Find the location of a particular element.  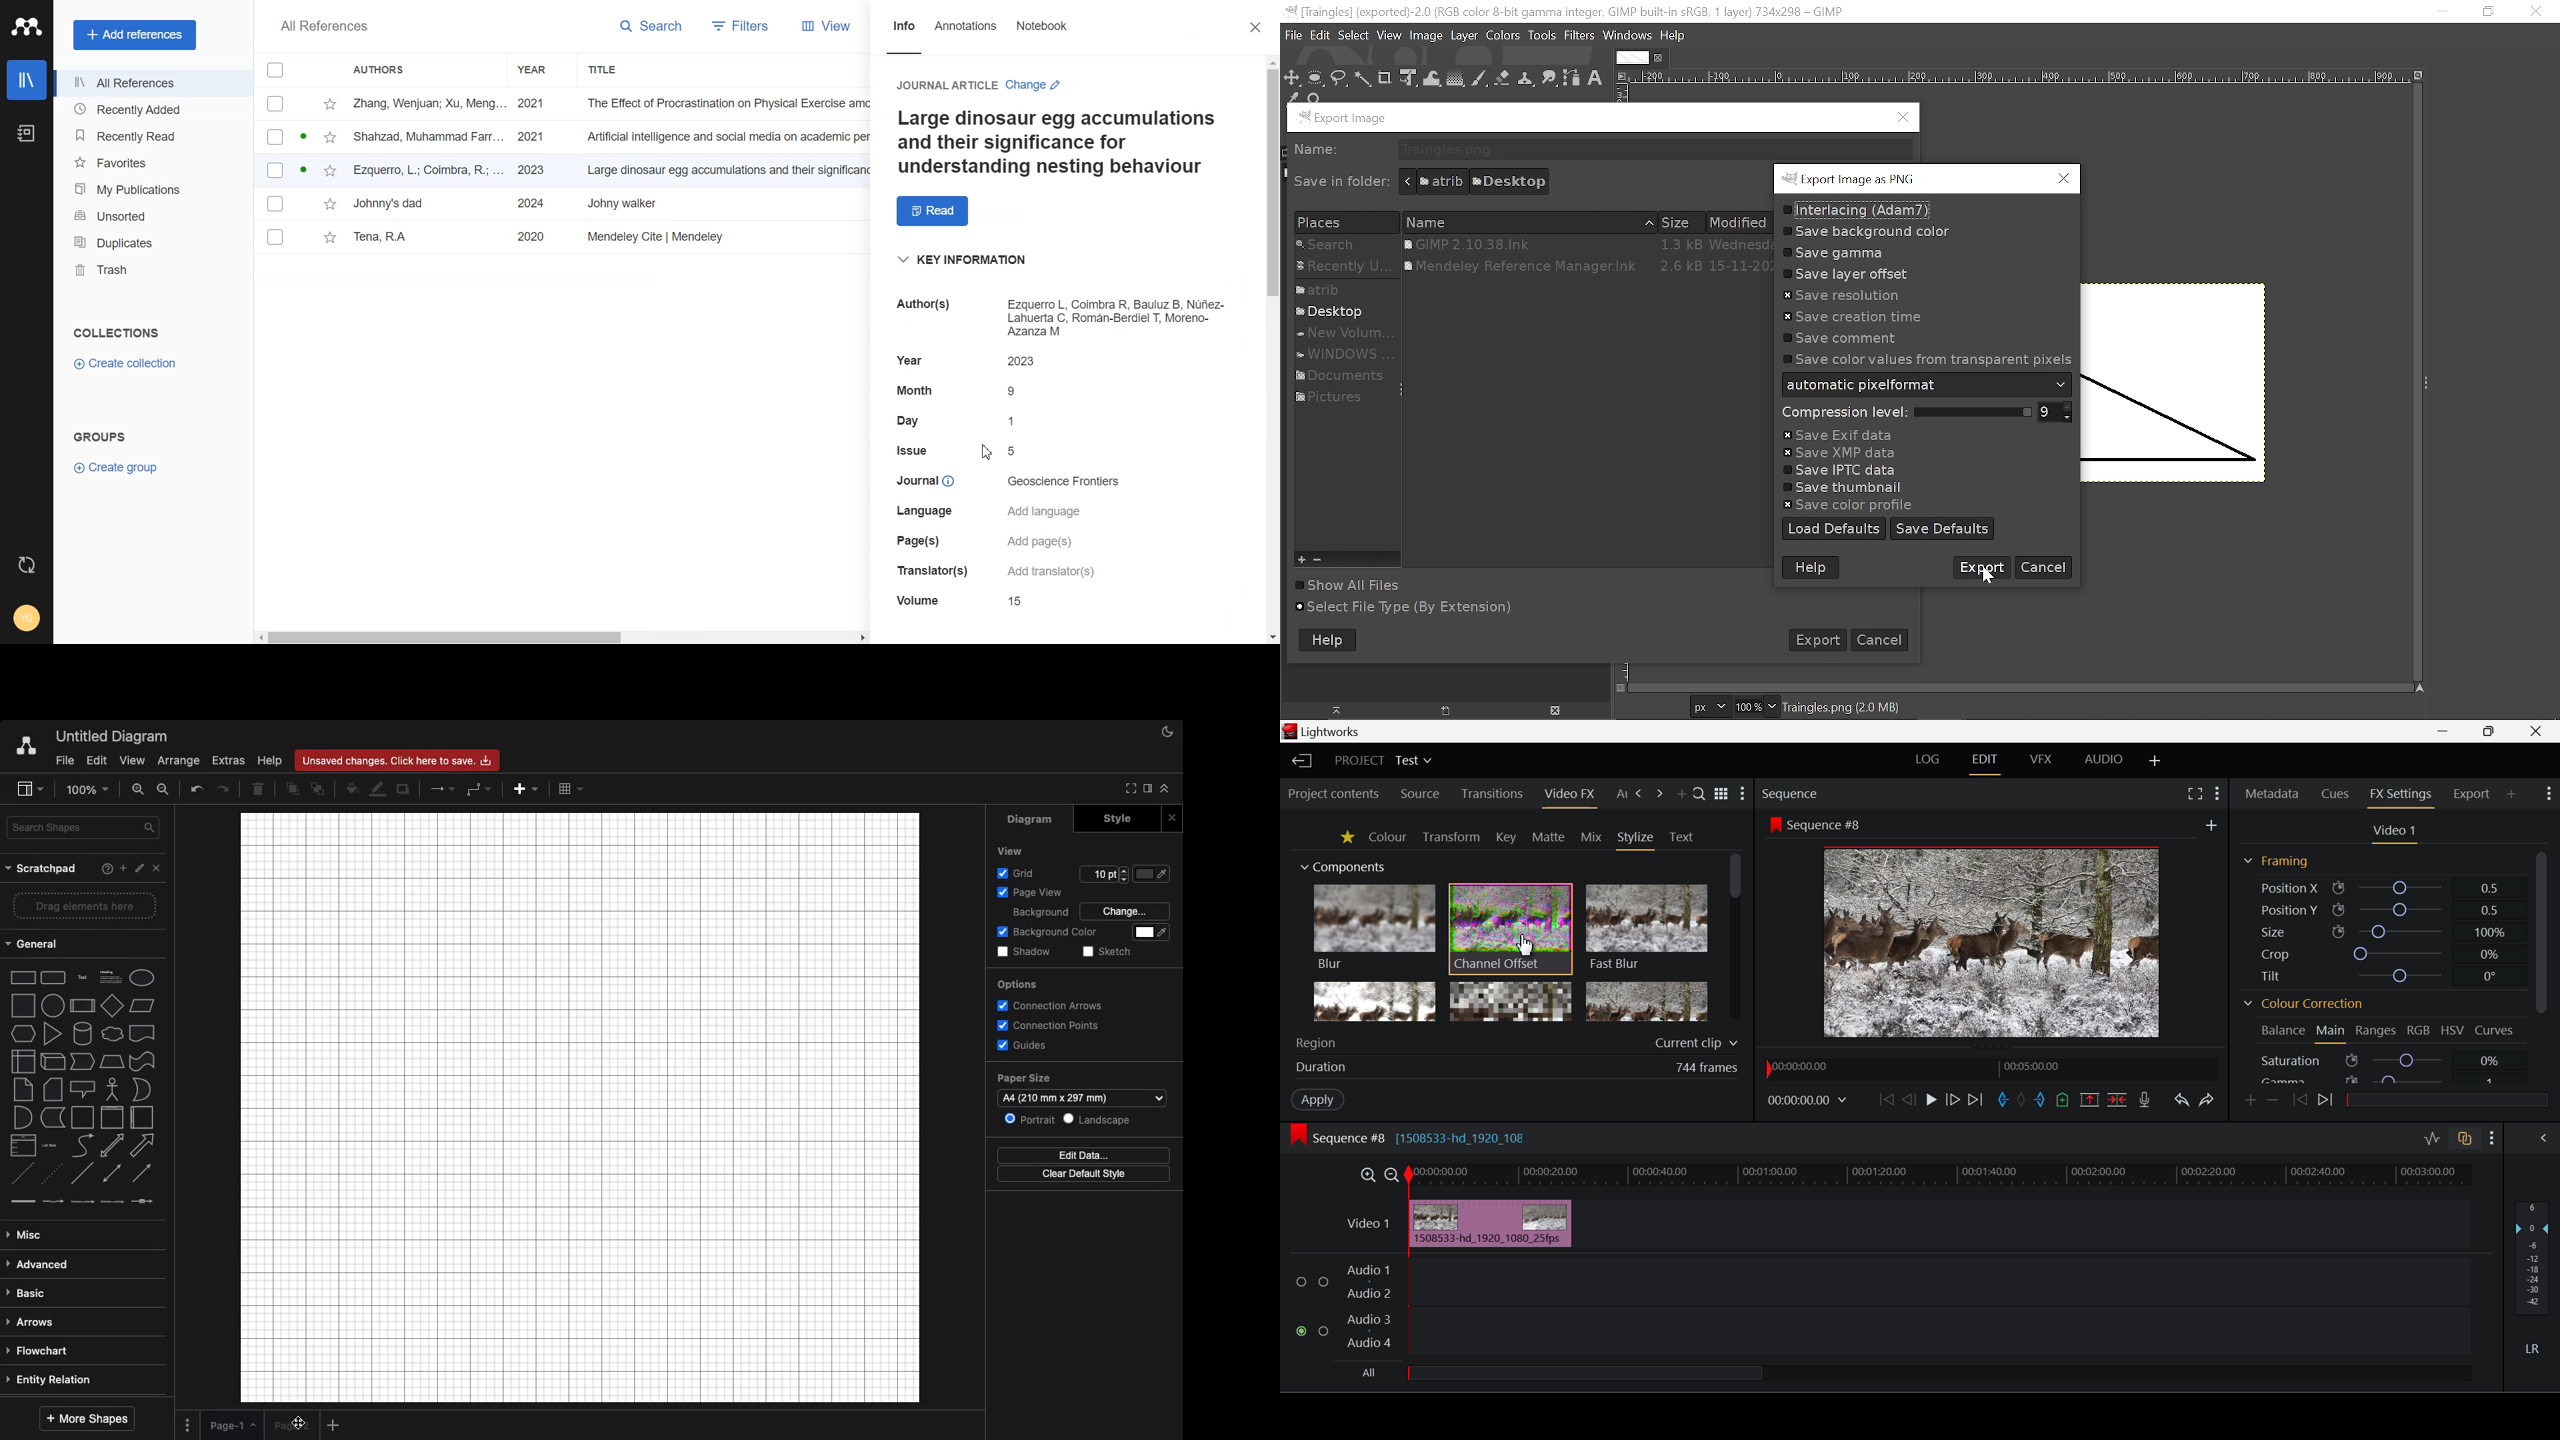

Add page is located at coordinates (335, 1424).